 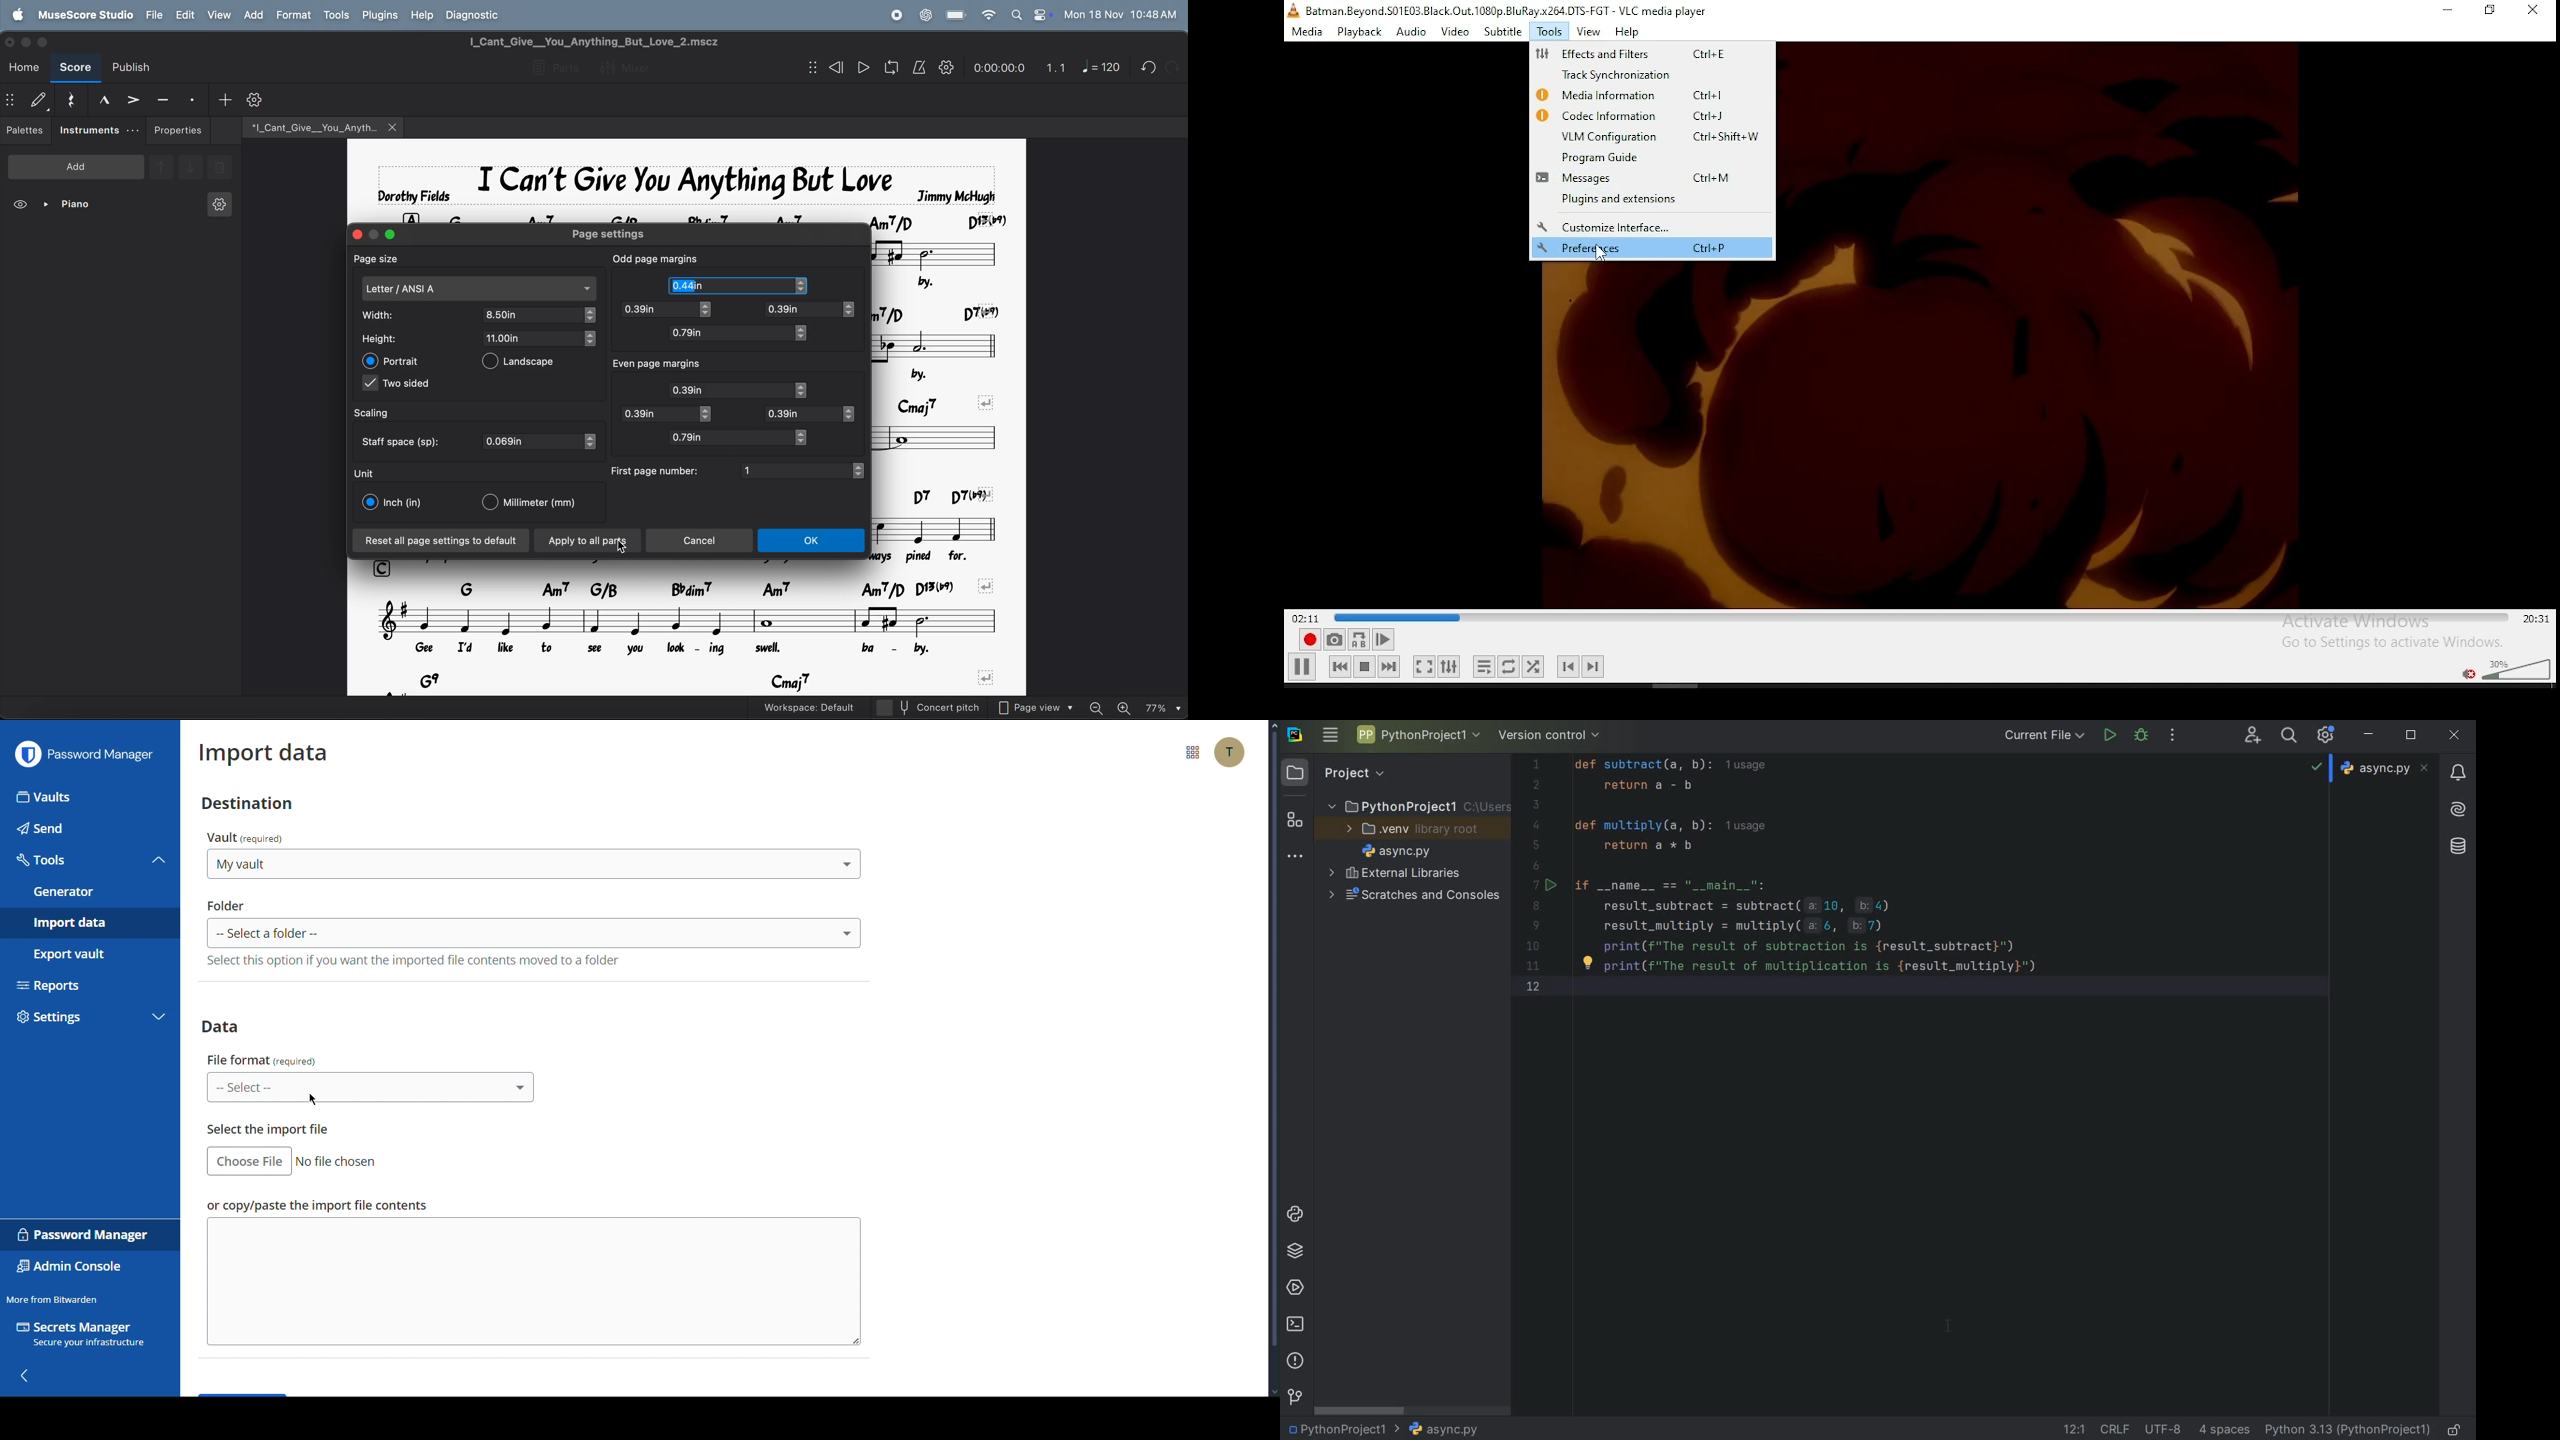 I want to click on Password Manager, so click(x=85, y=1235).